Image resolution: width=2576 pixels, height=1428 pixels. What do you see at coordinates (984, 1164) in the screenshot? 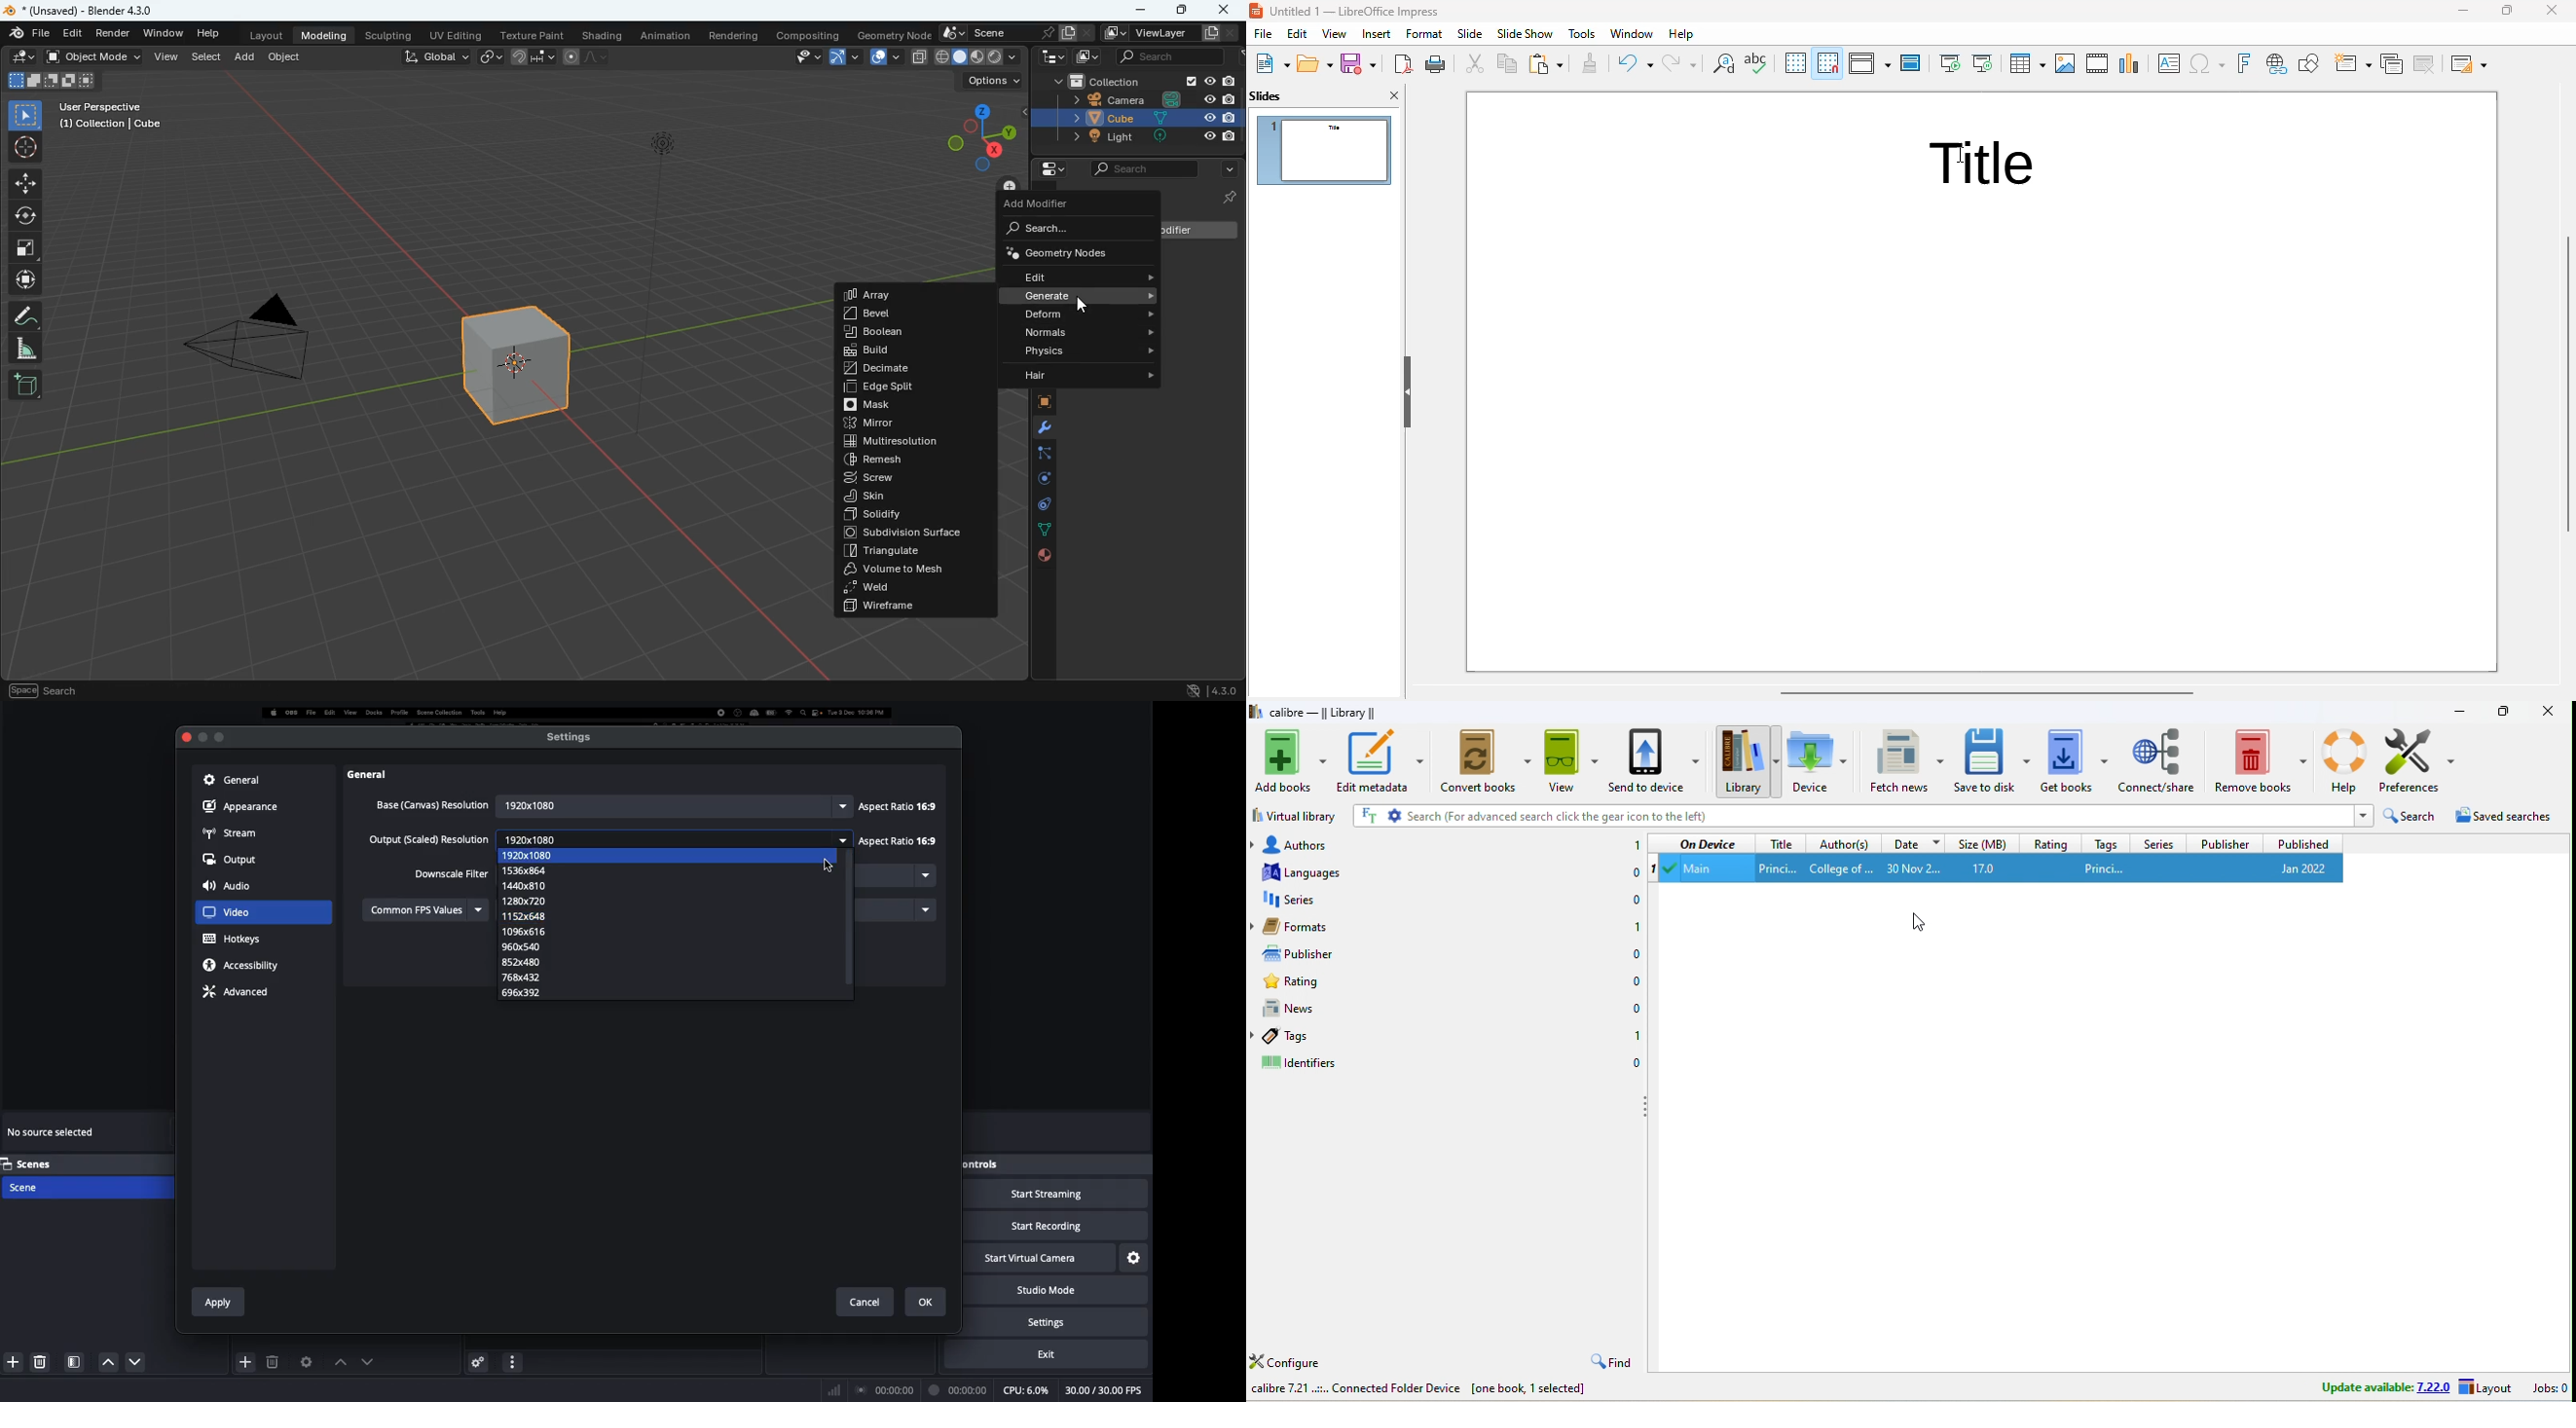
I see `Controls` at bounding box center [984, 1164].